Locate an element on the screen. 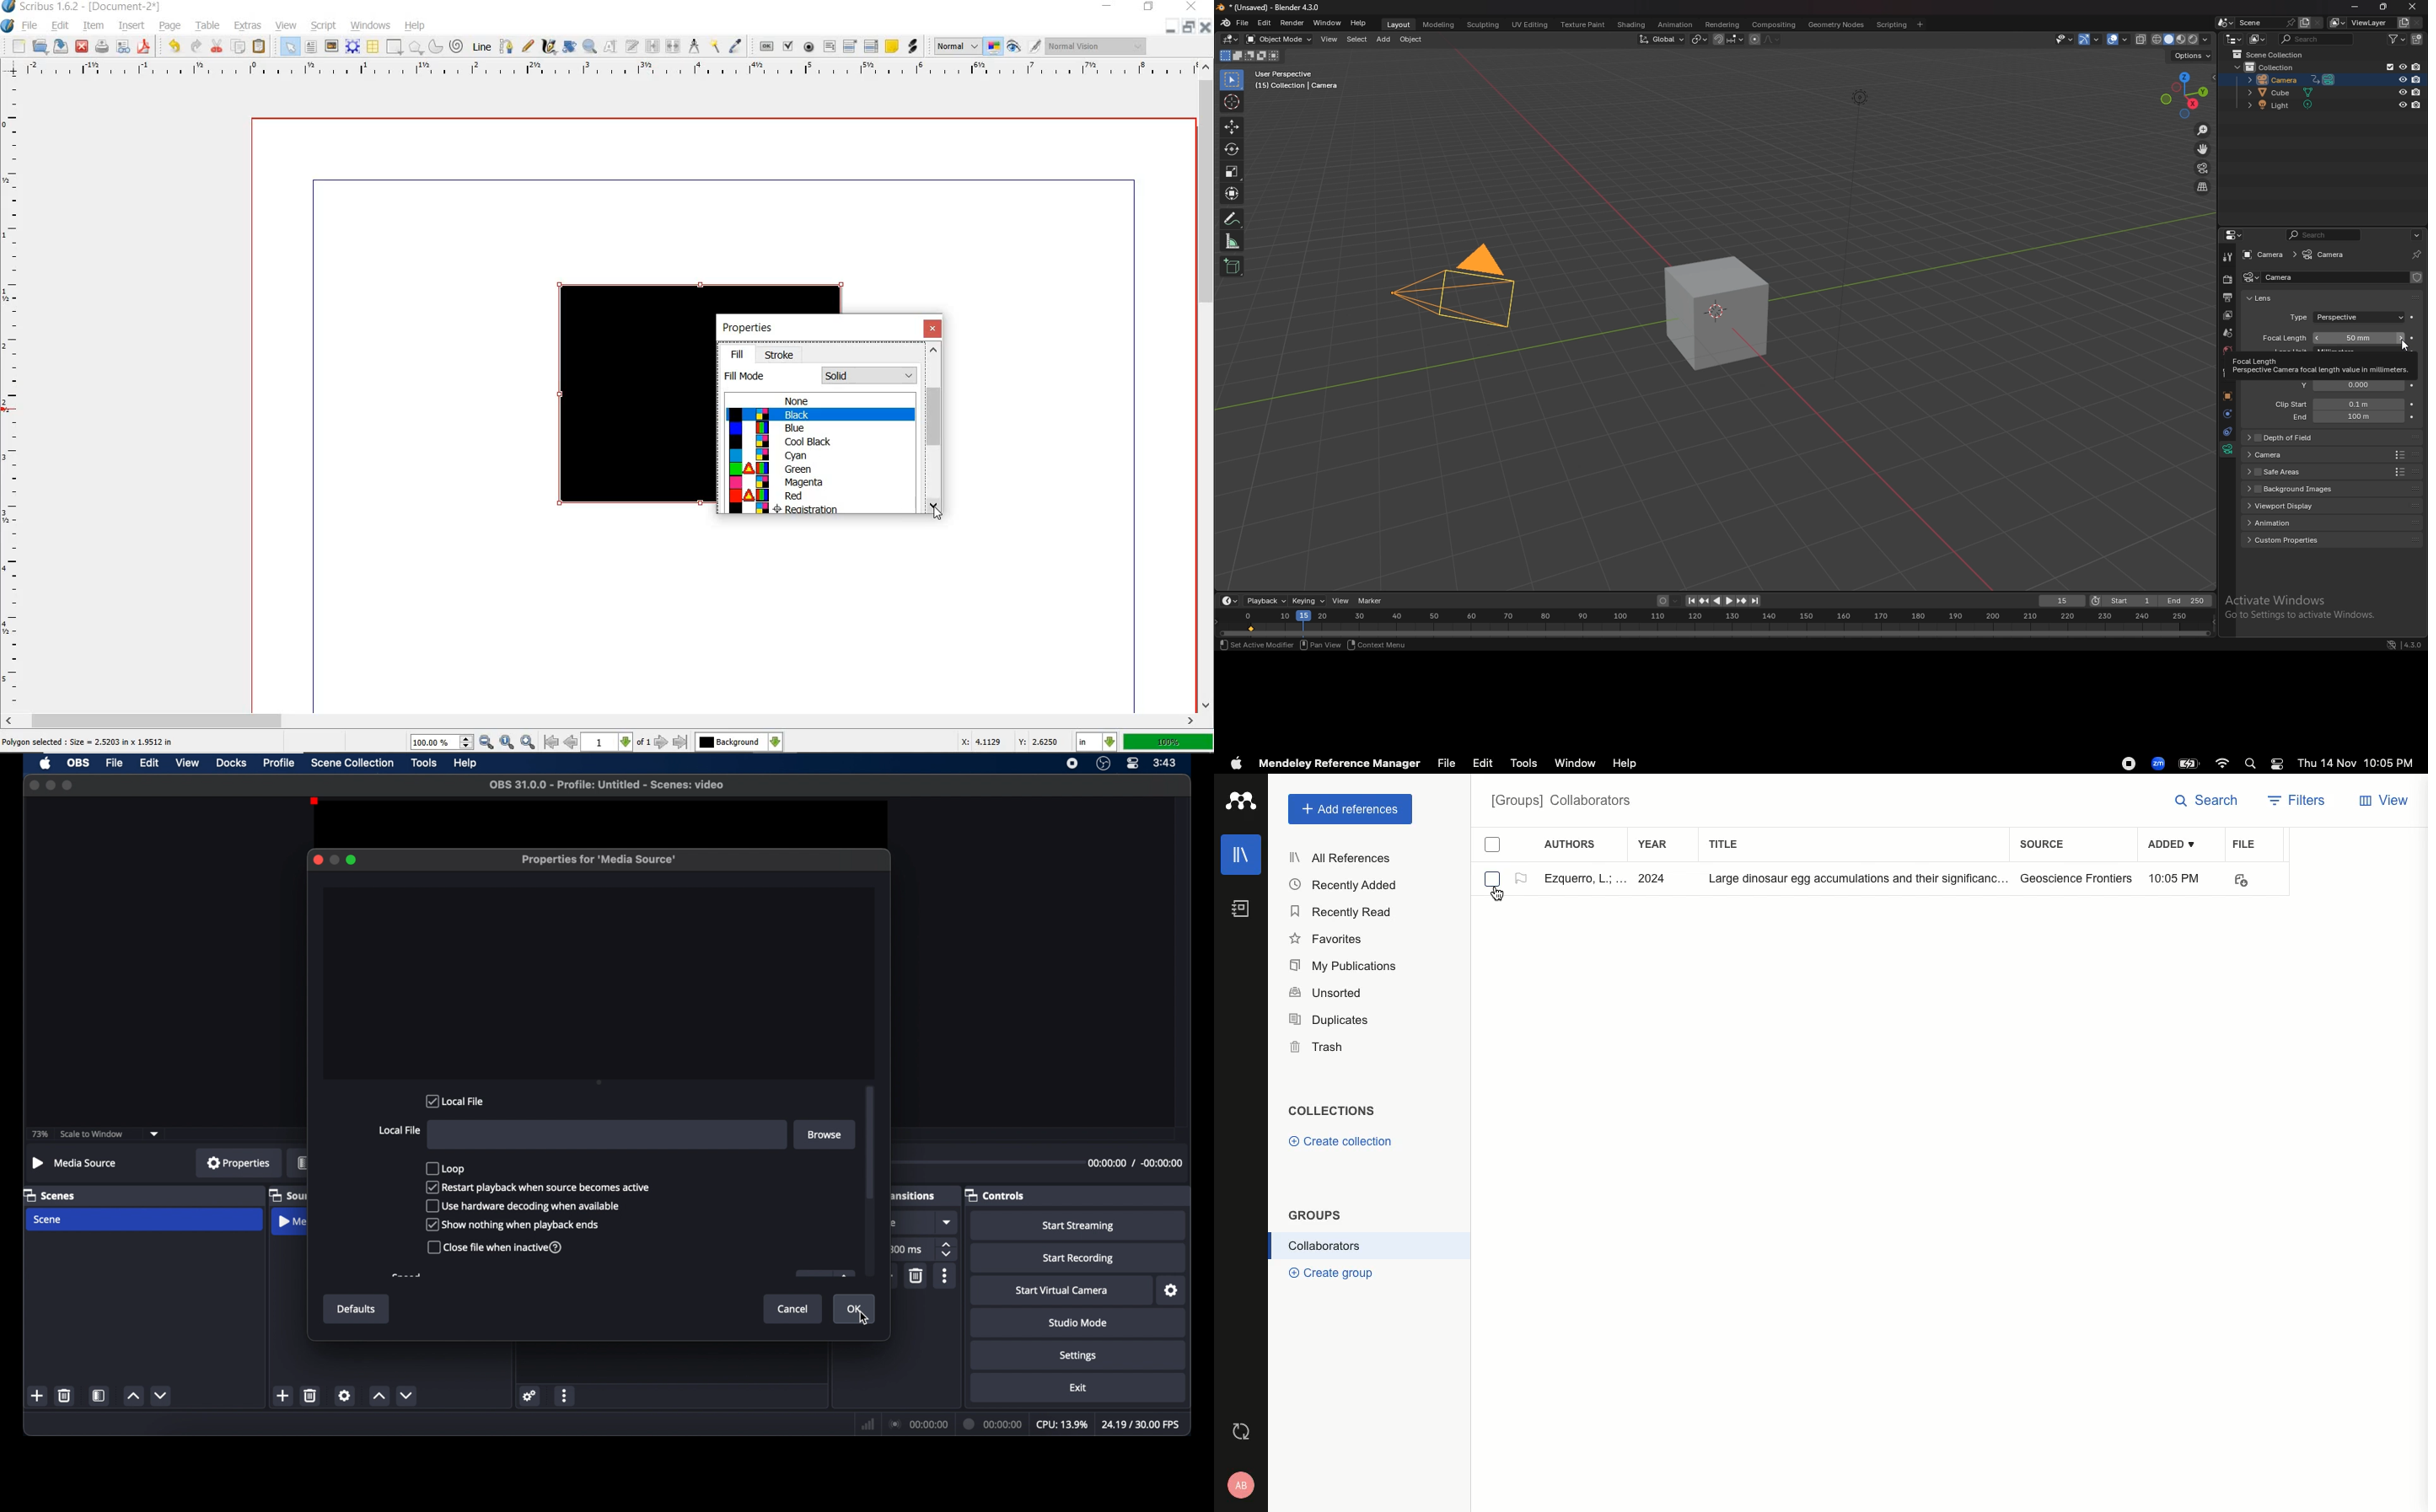 The image size is (2436, 1512). view is located at coordinates (187, 762).